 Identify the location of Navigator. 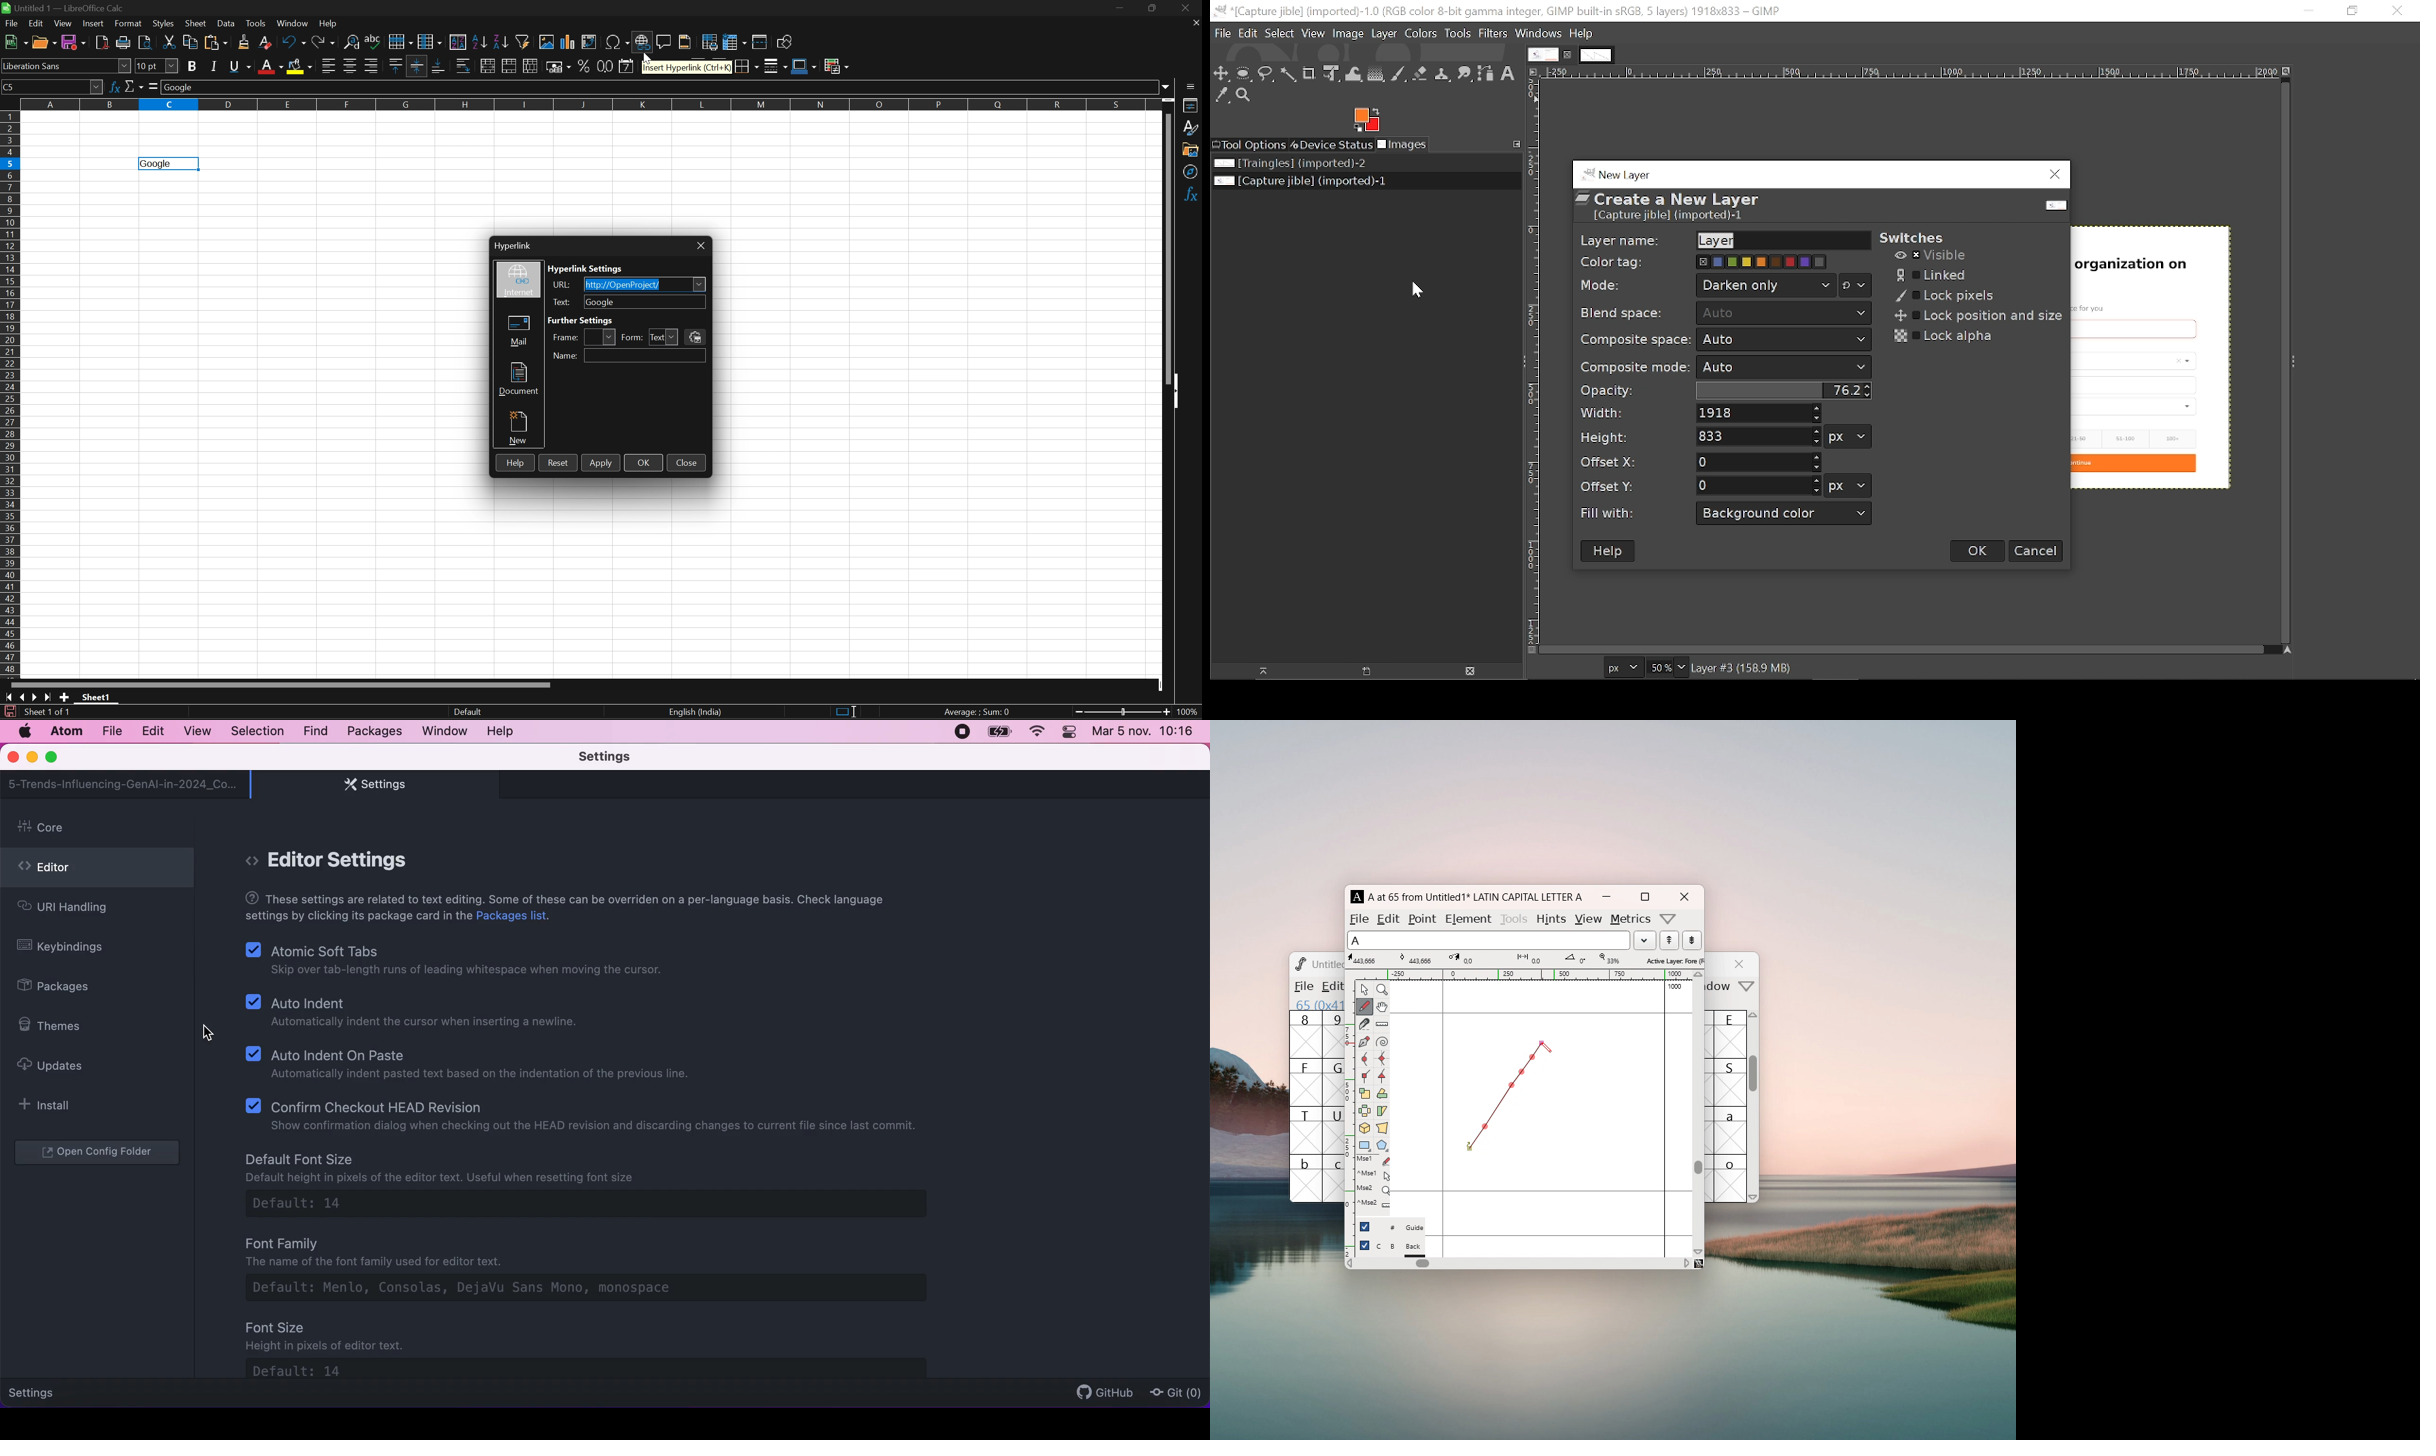
(1192, 172).